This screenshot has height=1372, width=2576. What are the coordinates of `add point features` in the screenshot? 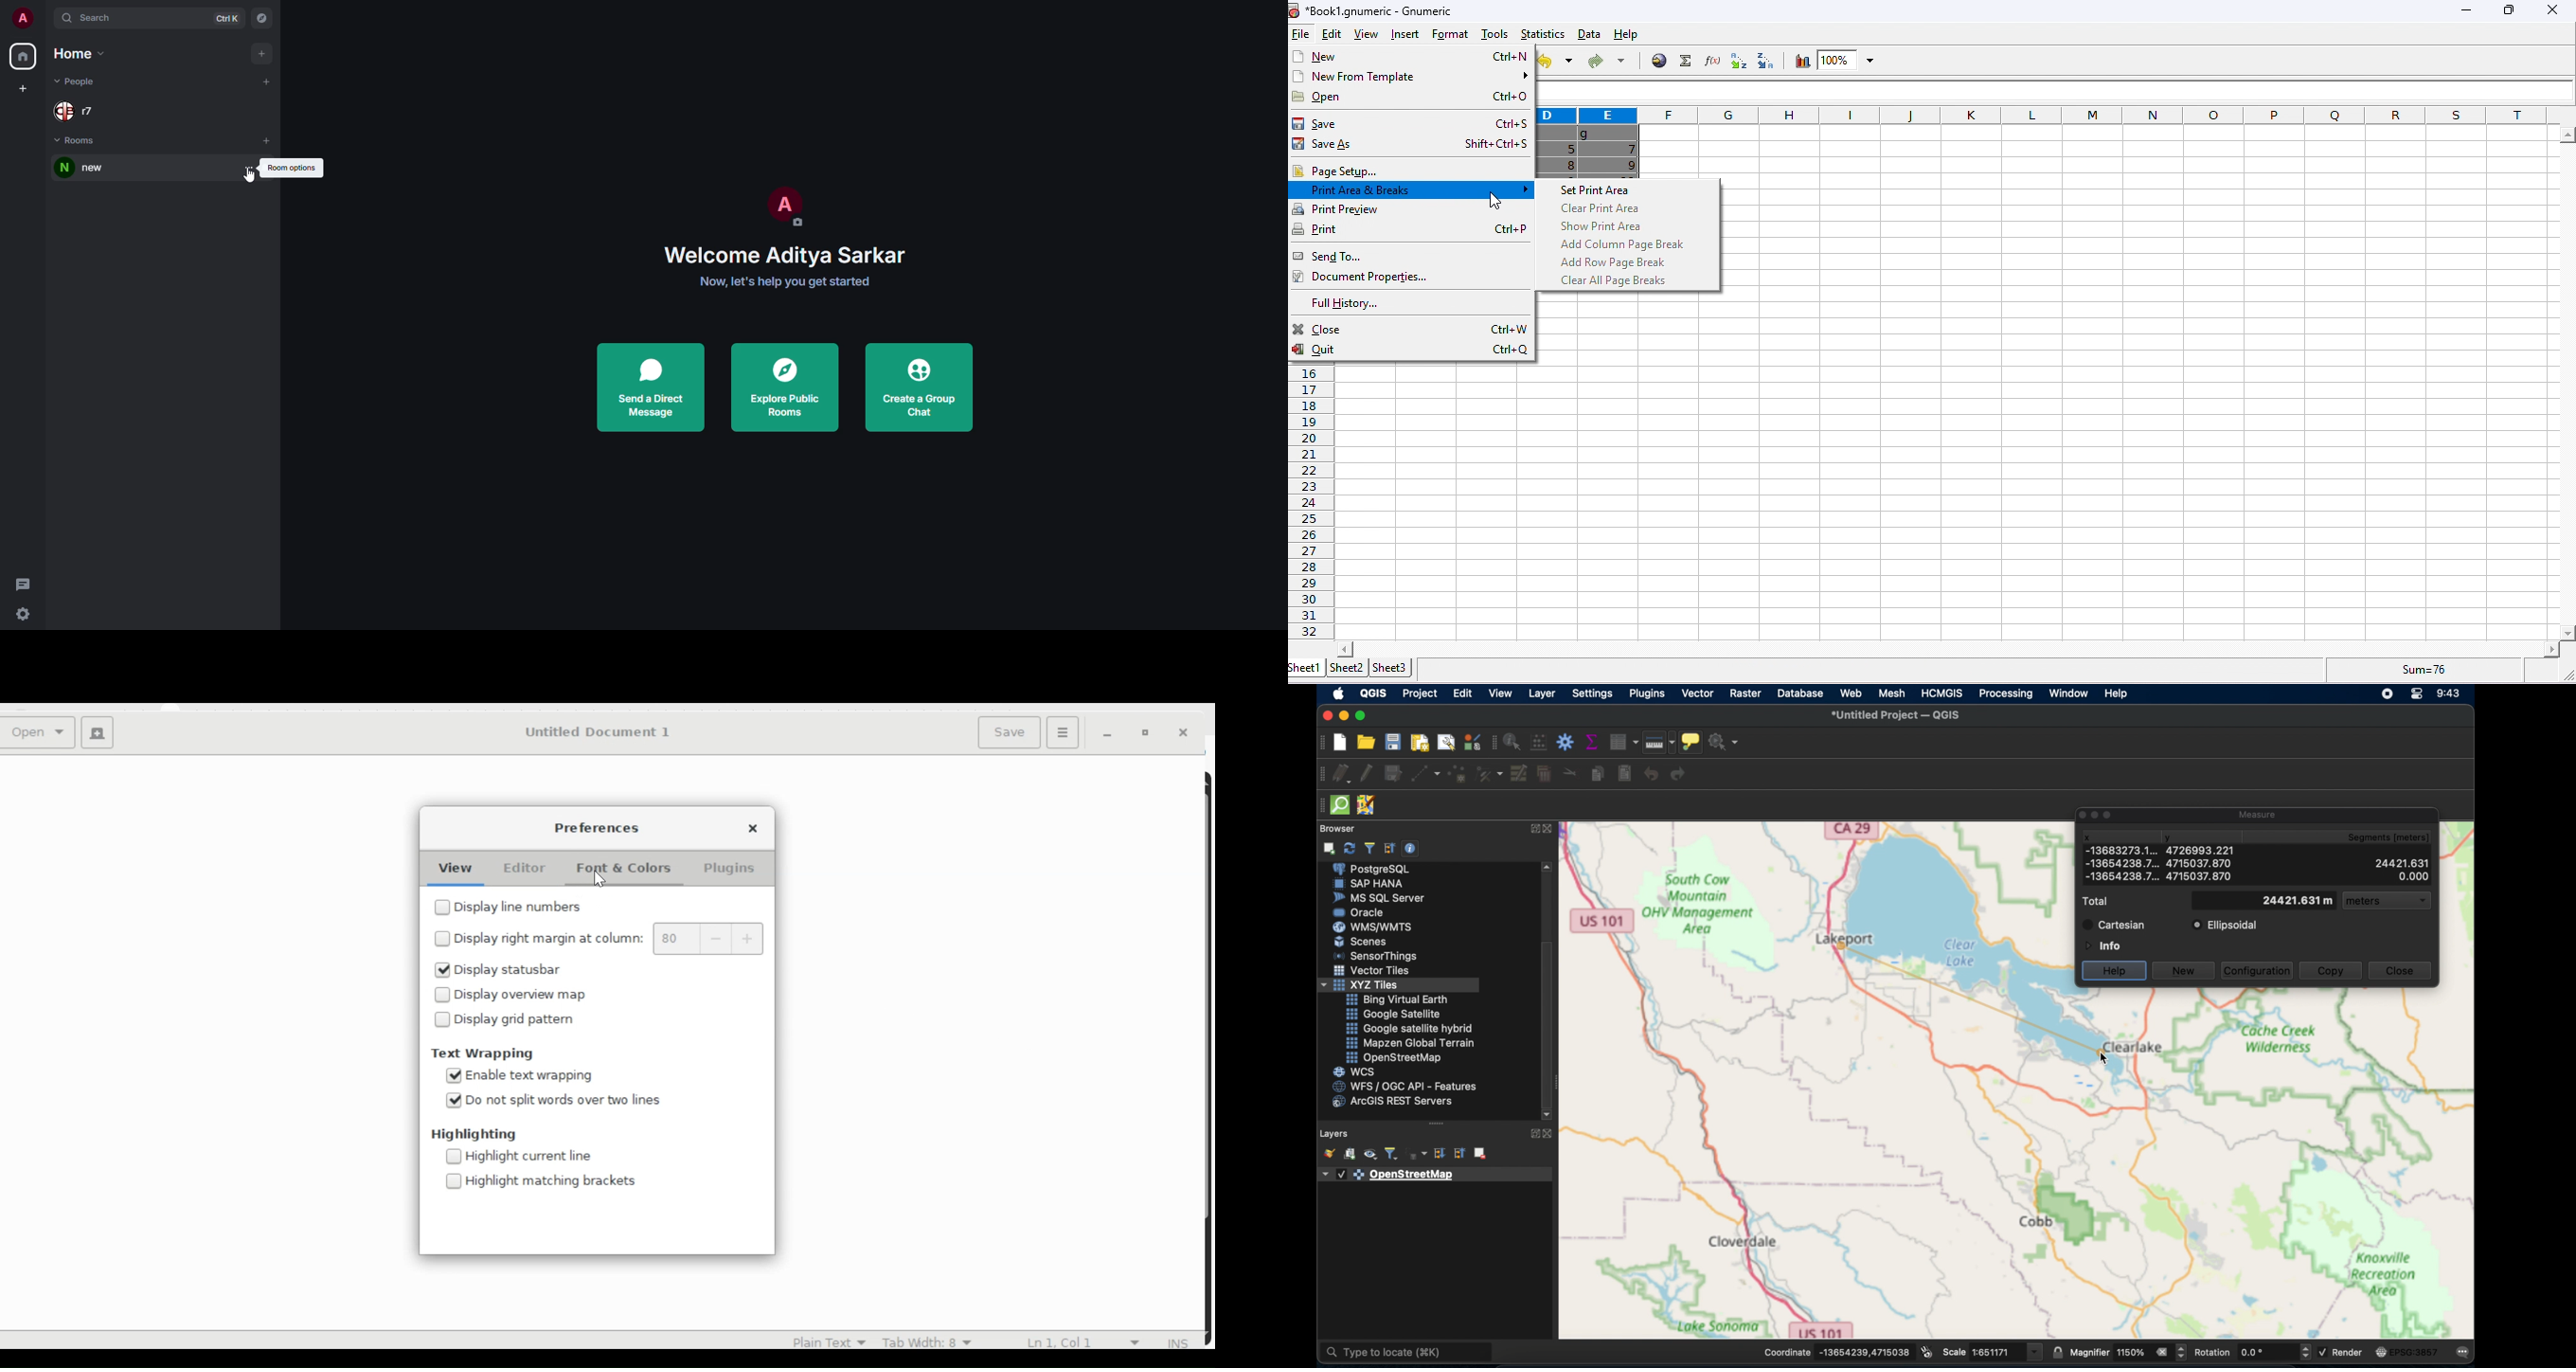 It's located at (1458, 774).